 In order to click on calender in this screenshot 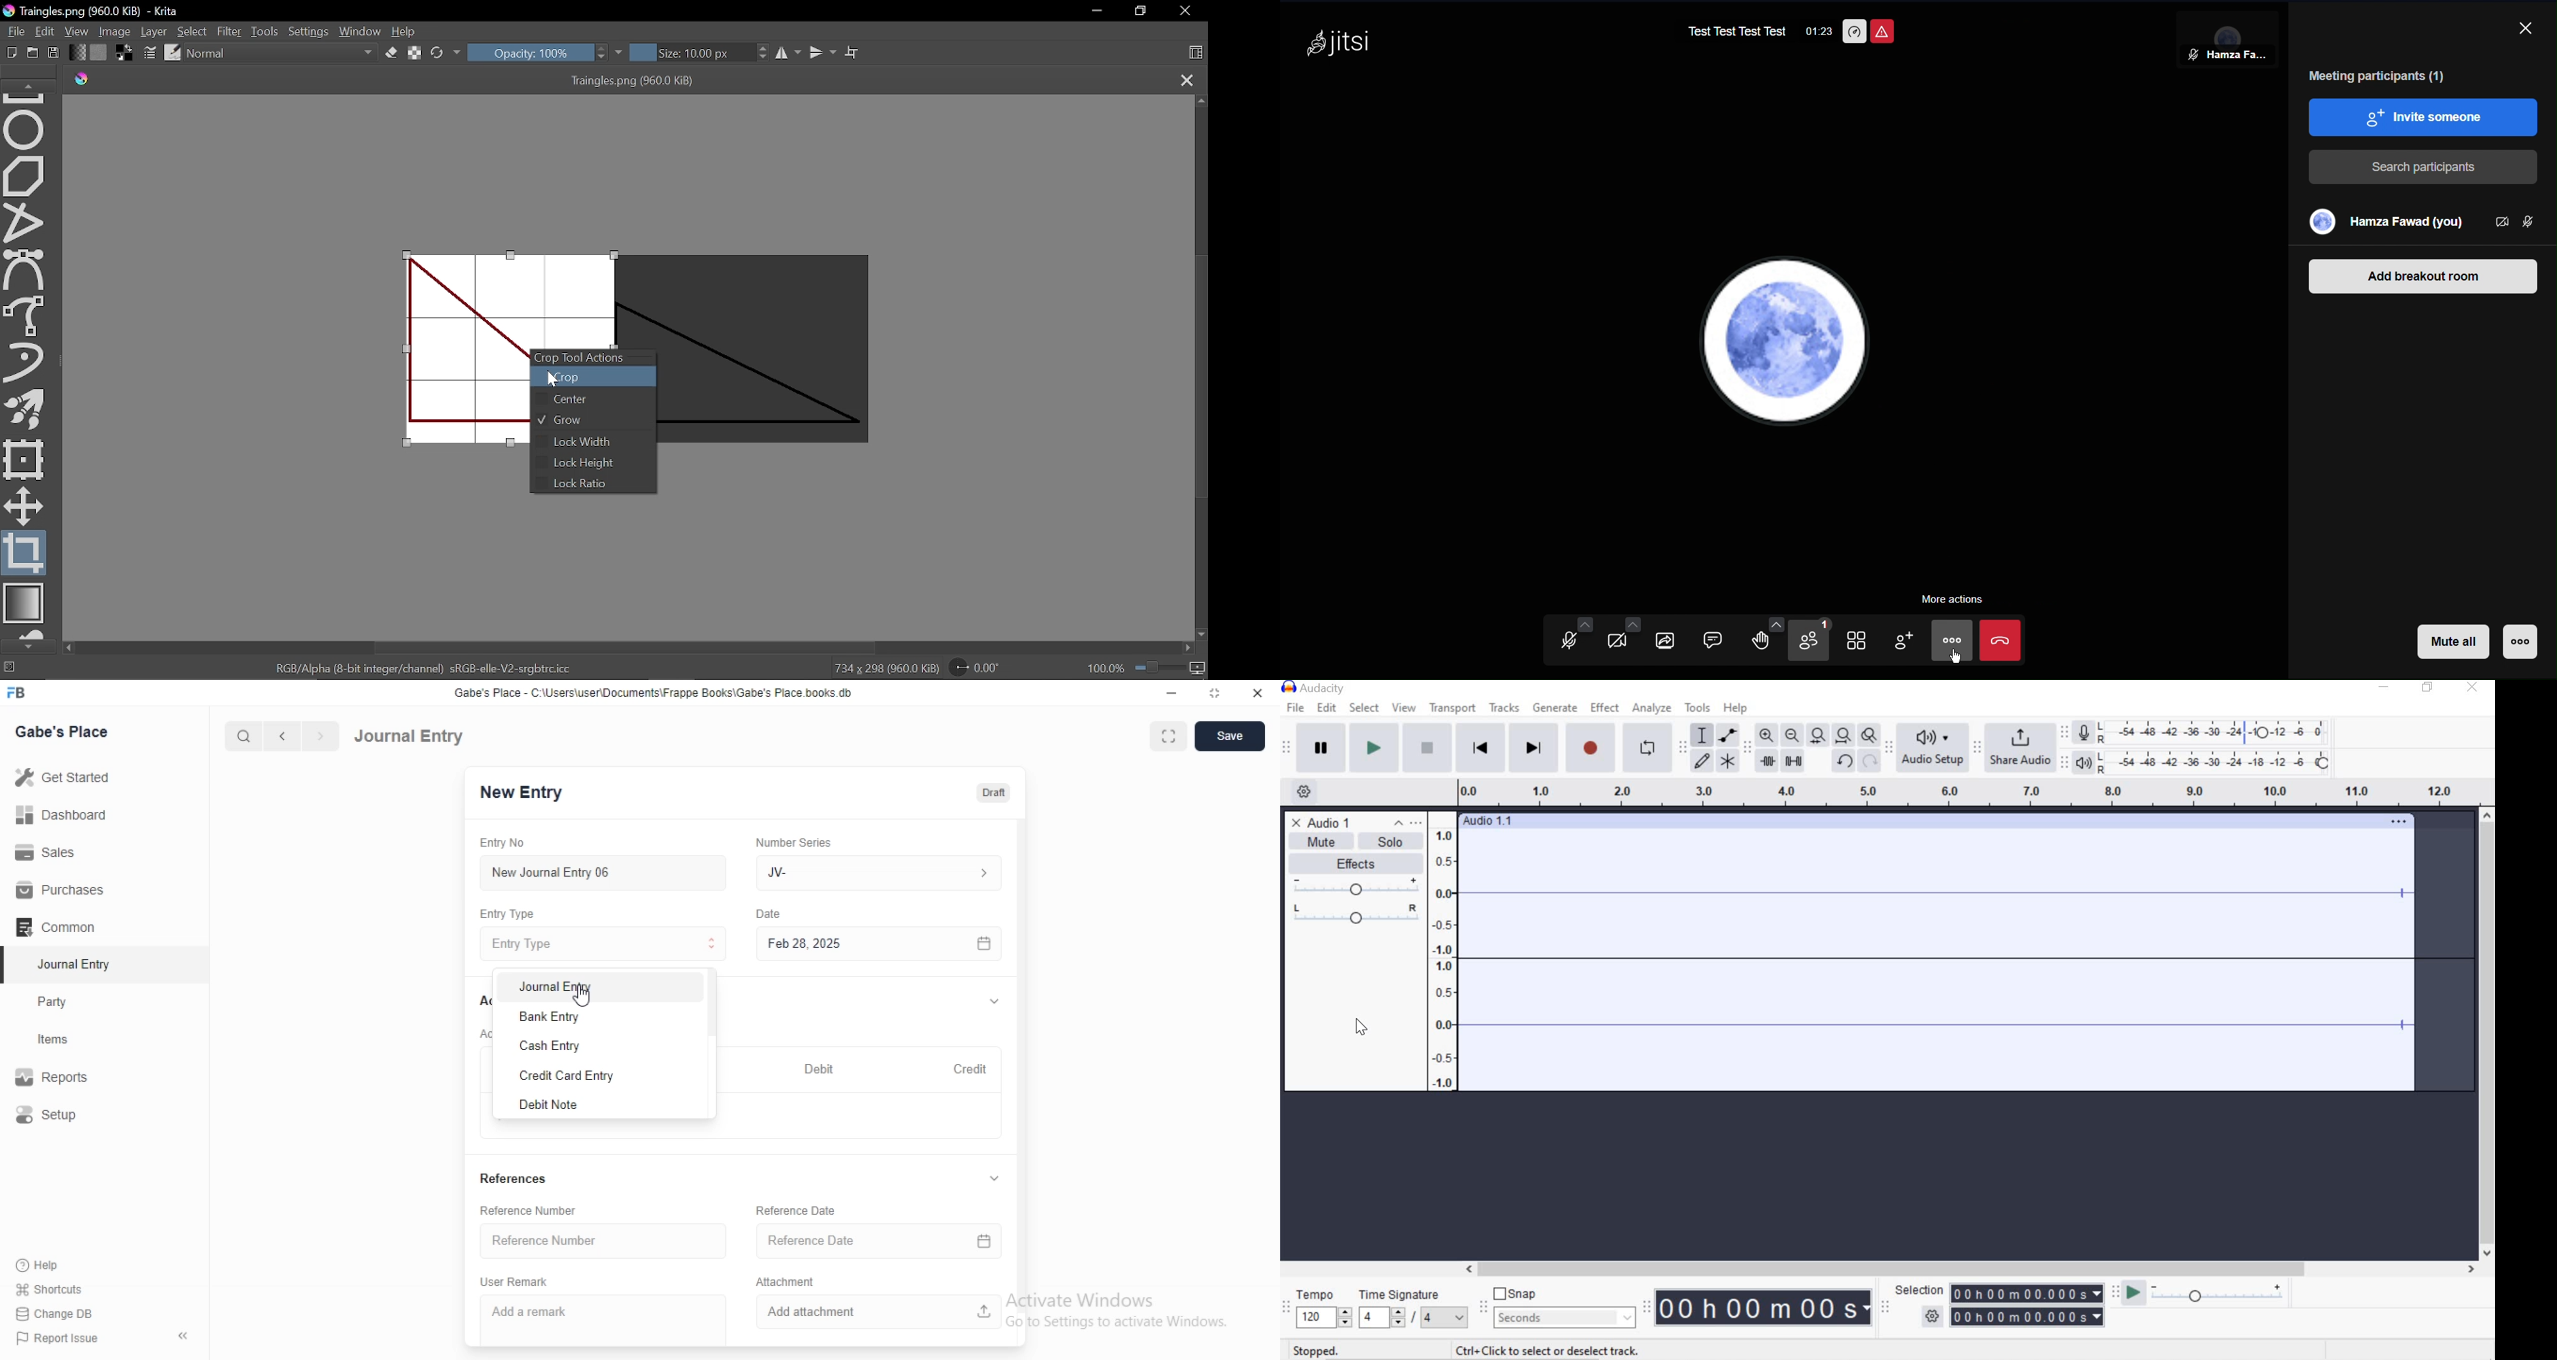, I will do `click(984, 943)`.